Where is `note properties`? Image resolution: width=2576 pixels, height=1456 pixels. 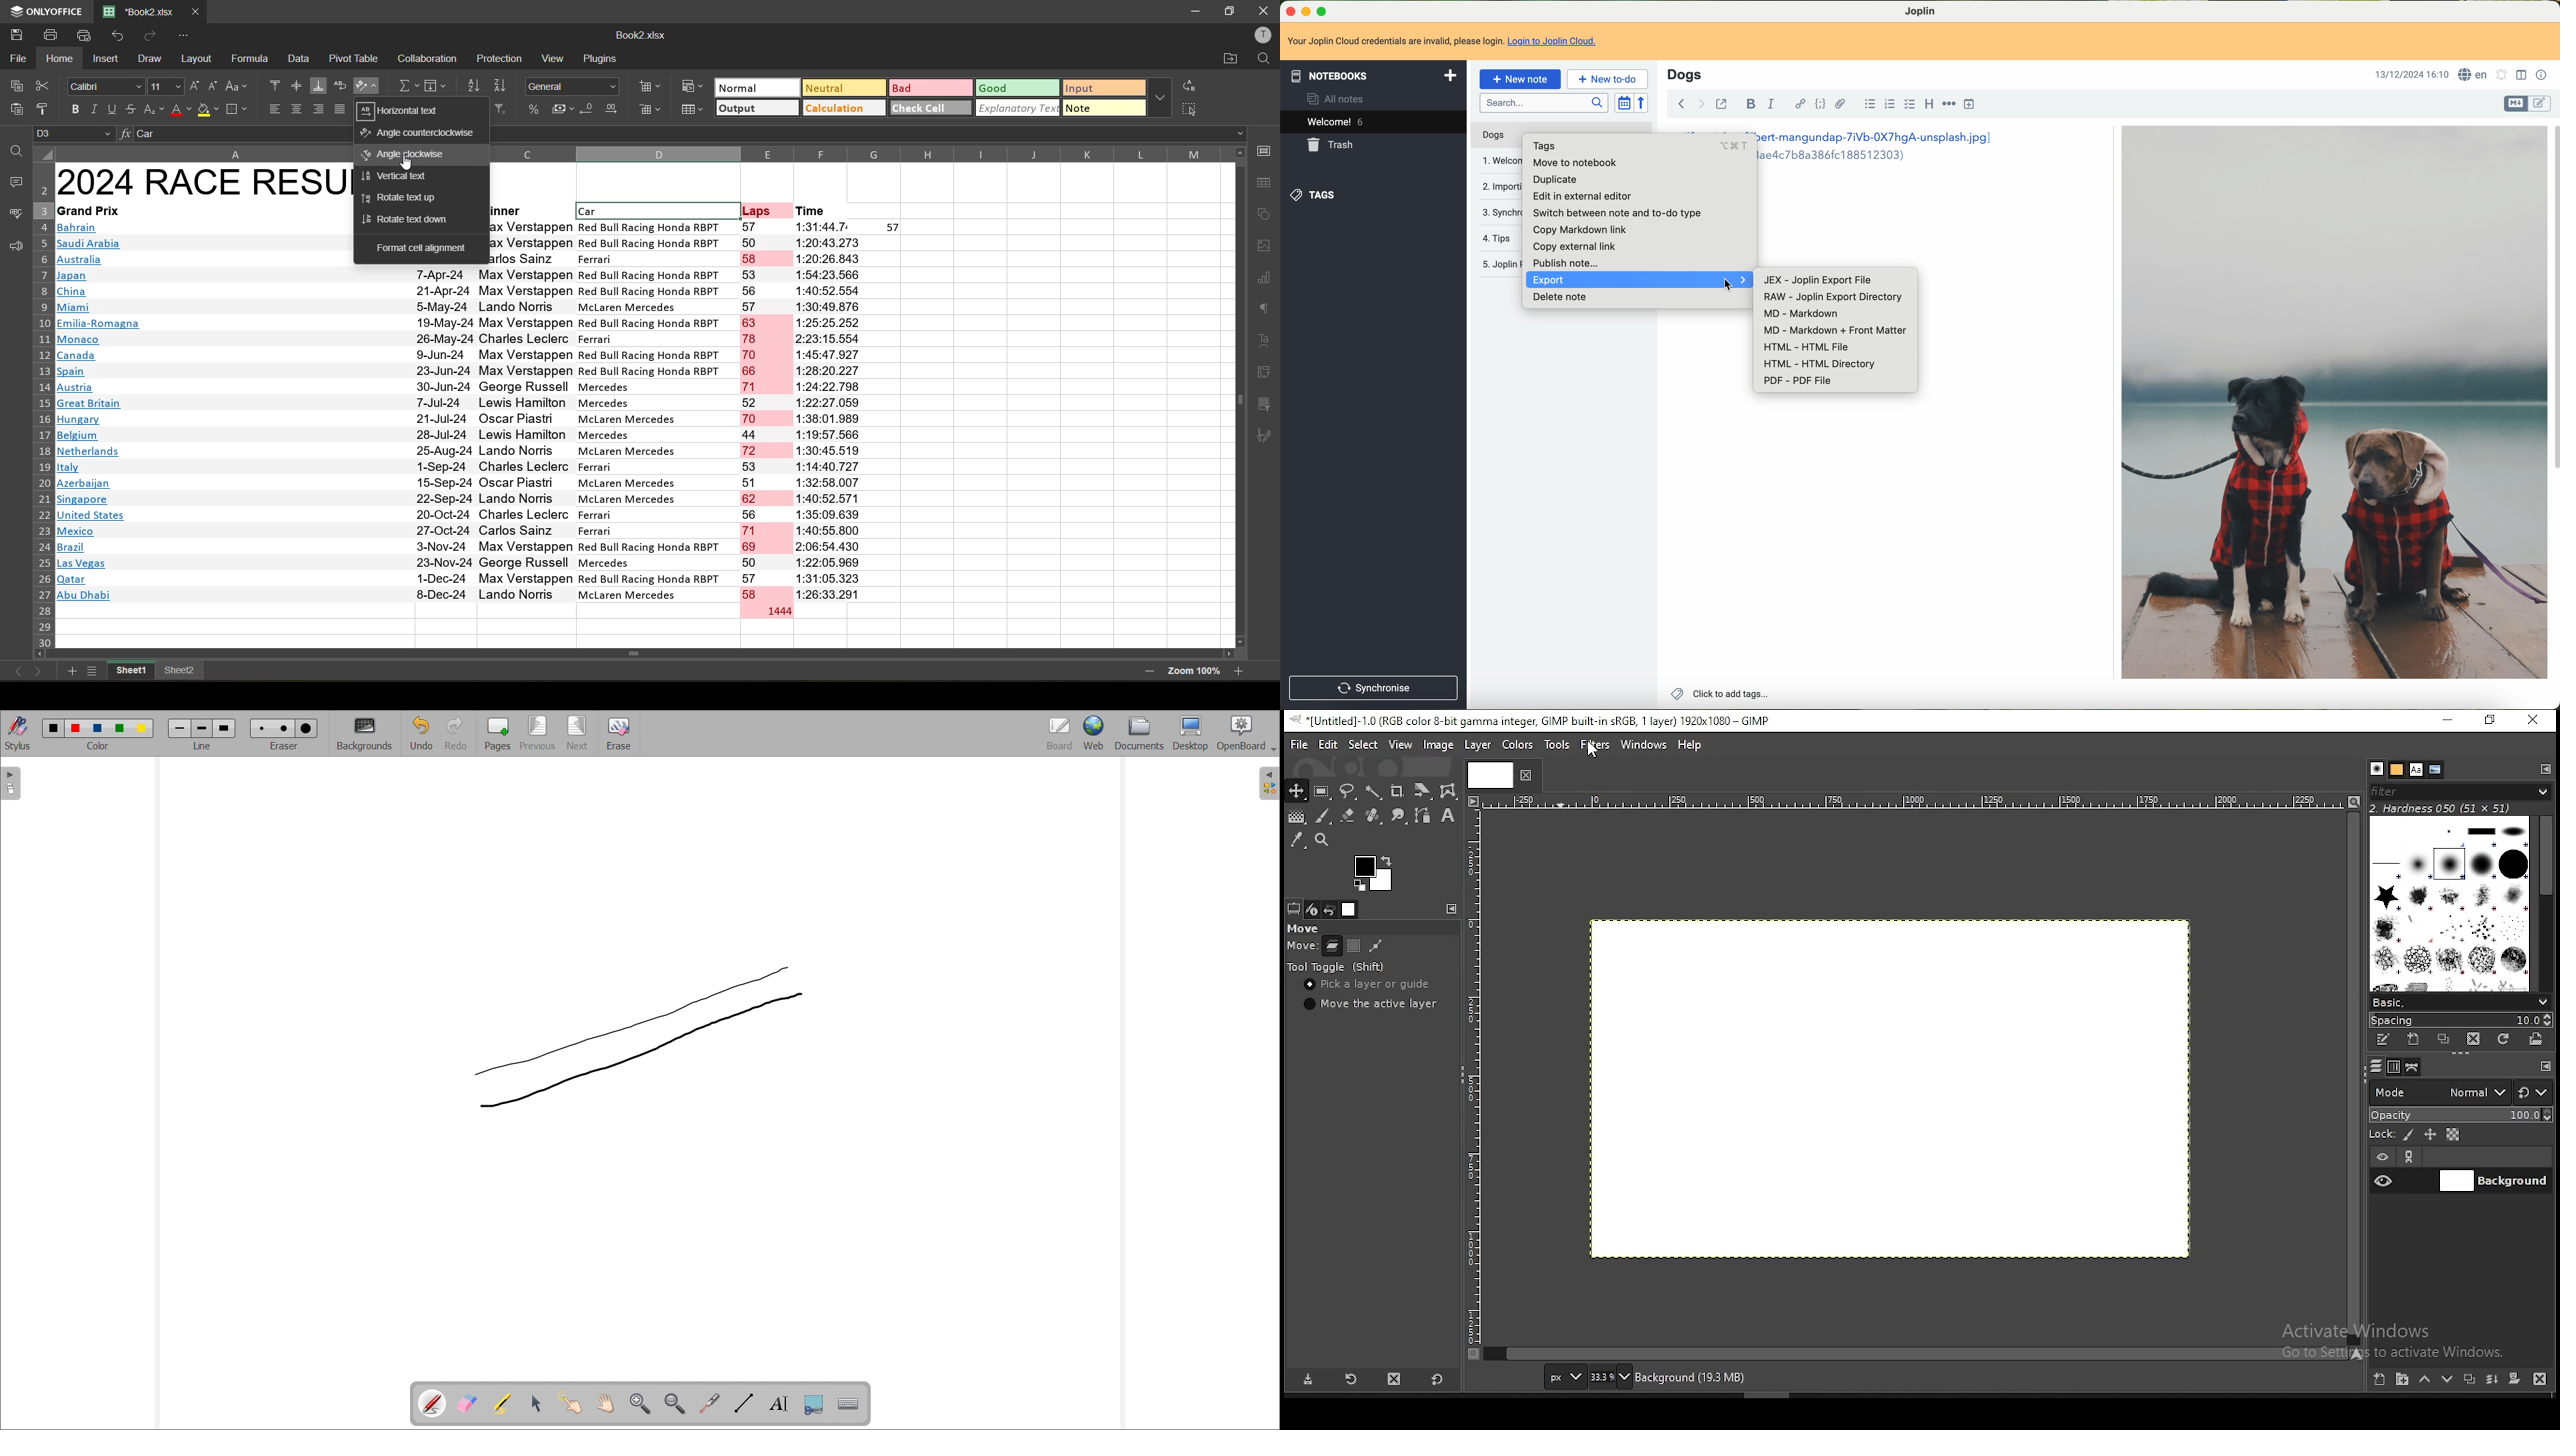 note properties is located at coordinates (2541, 75).